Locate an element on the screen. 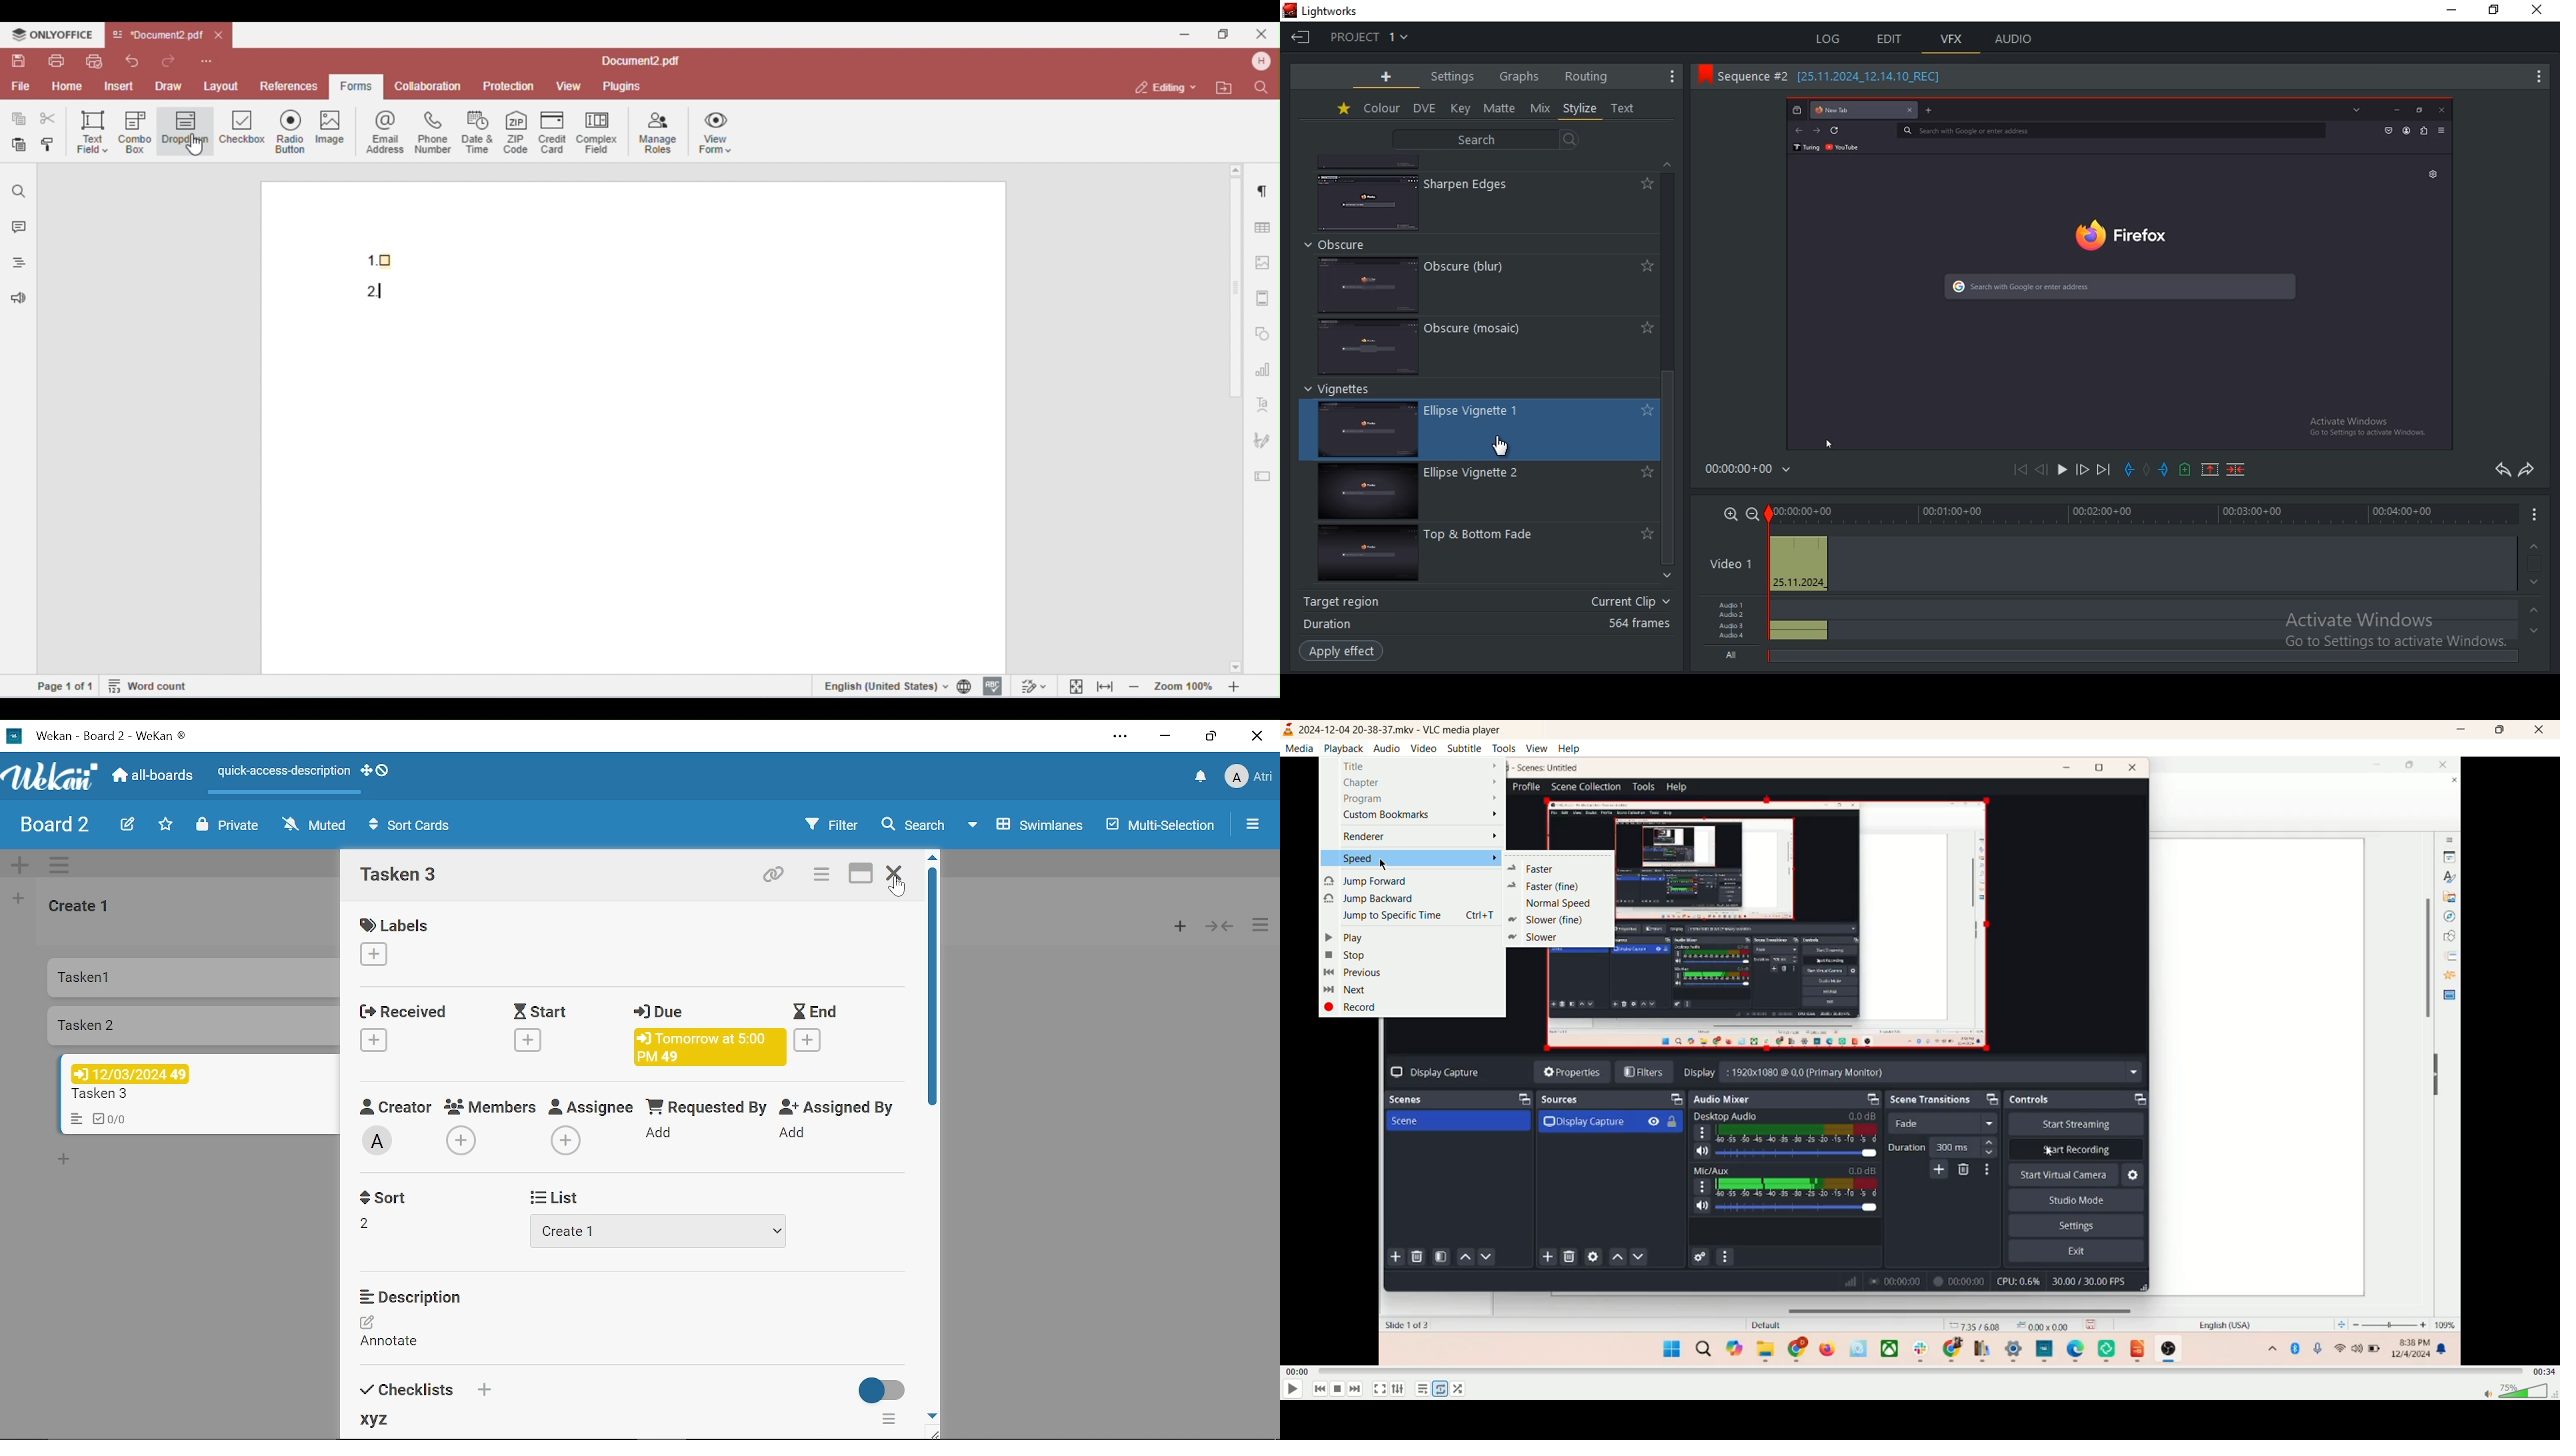  Add is located at coordinates (1181, 925).